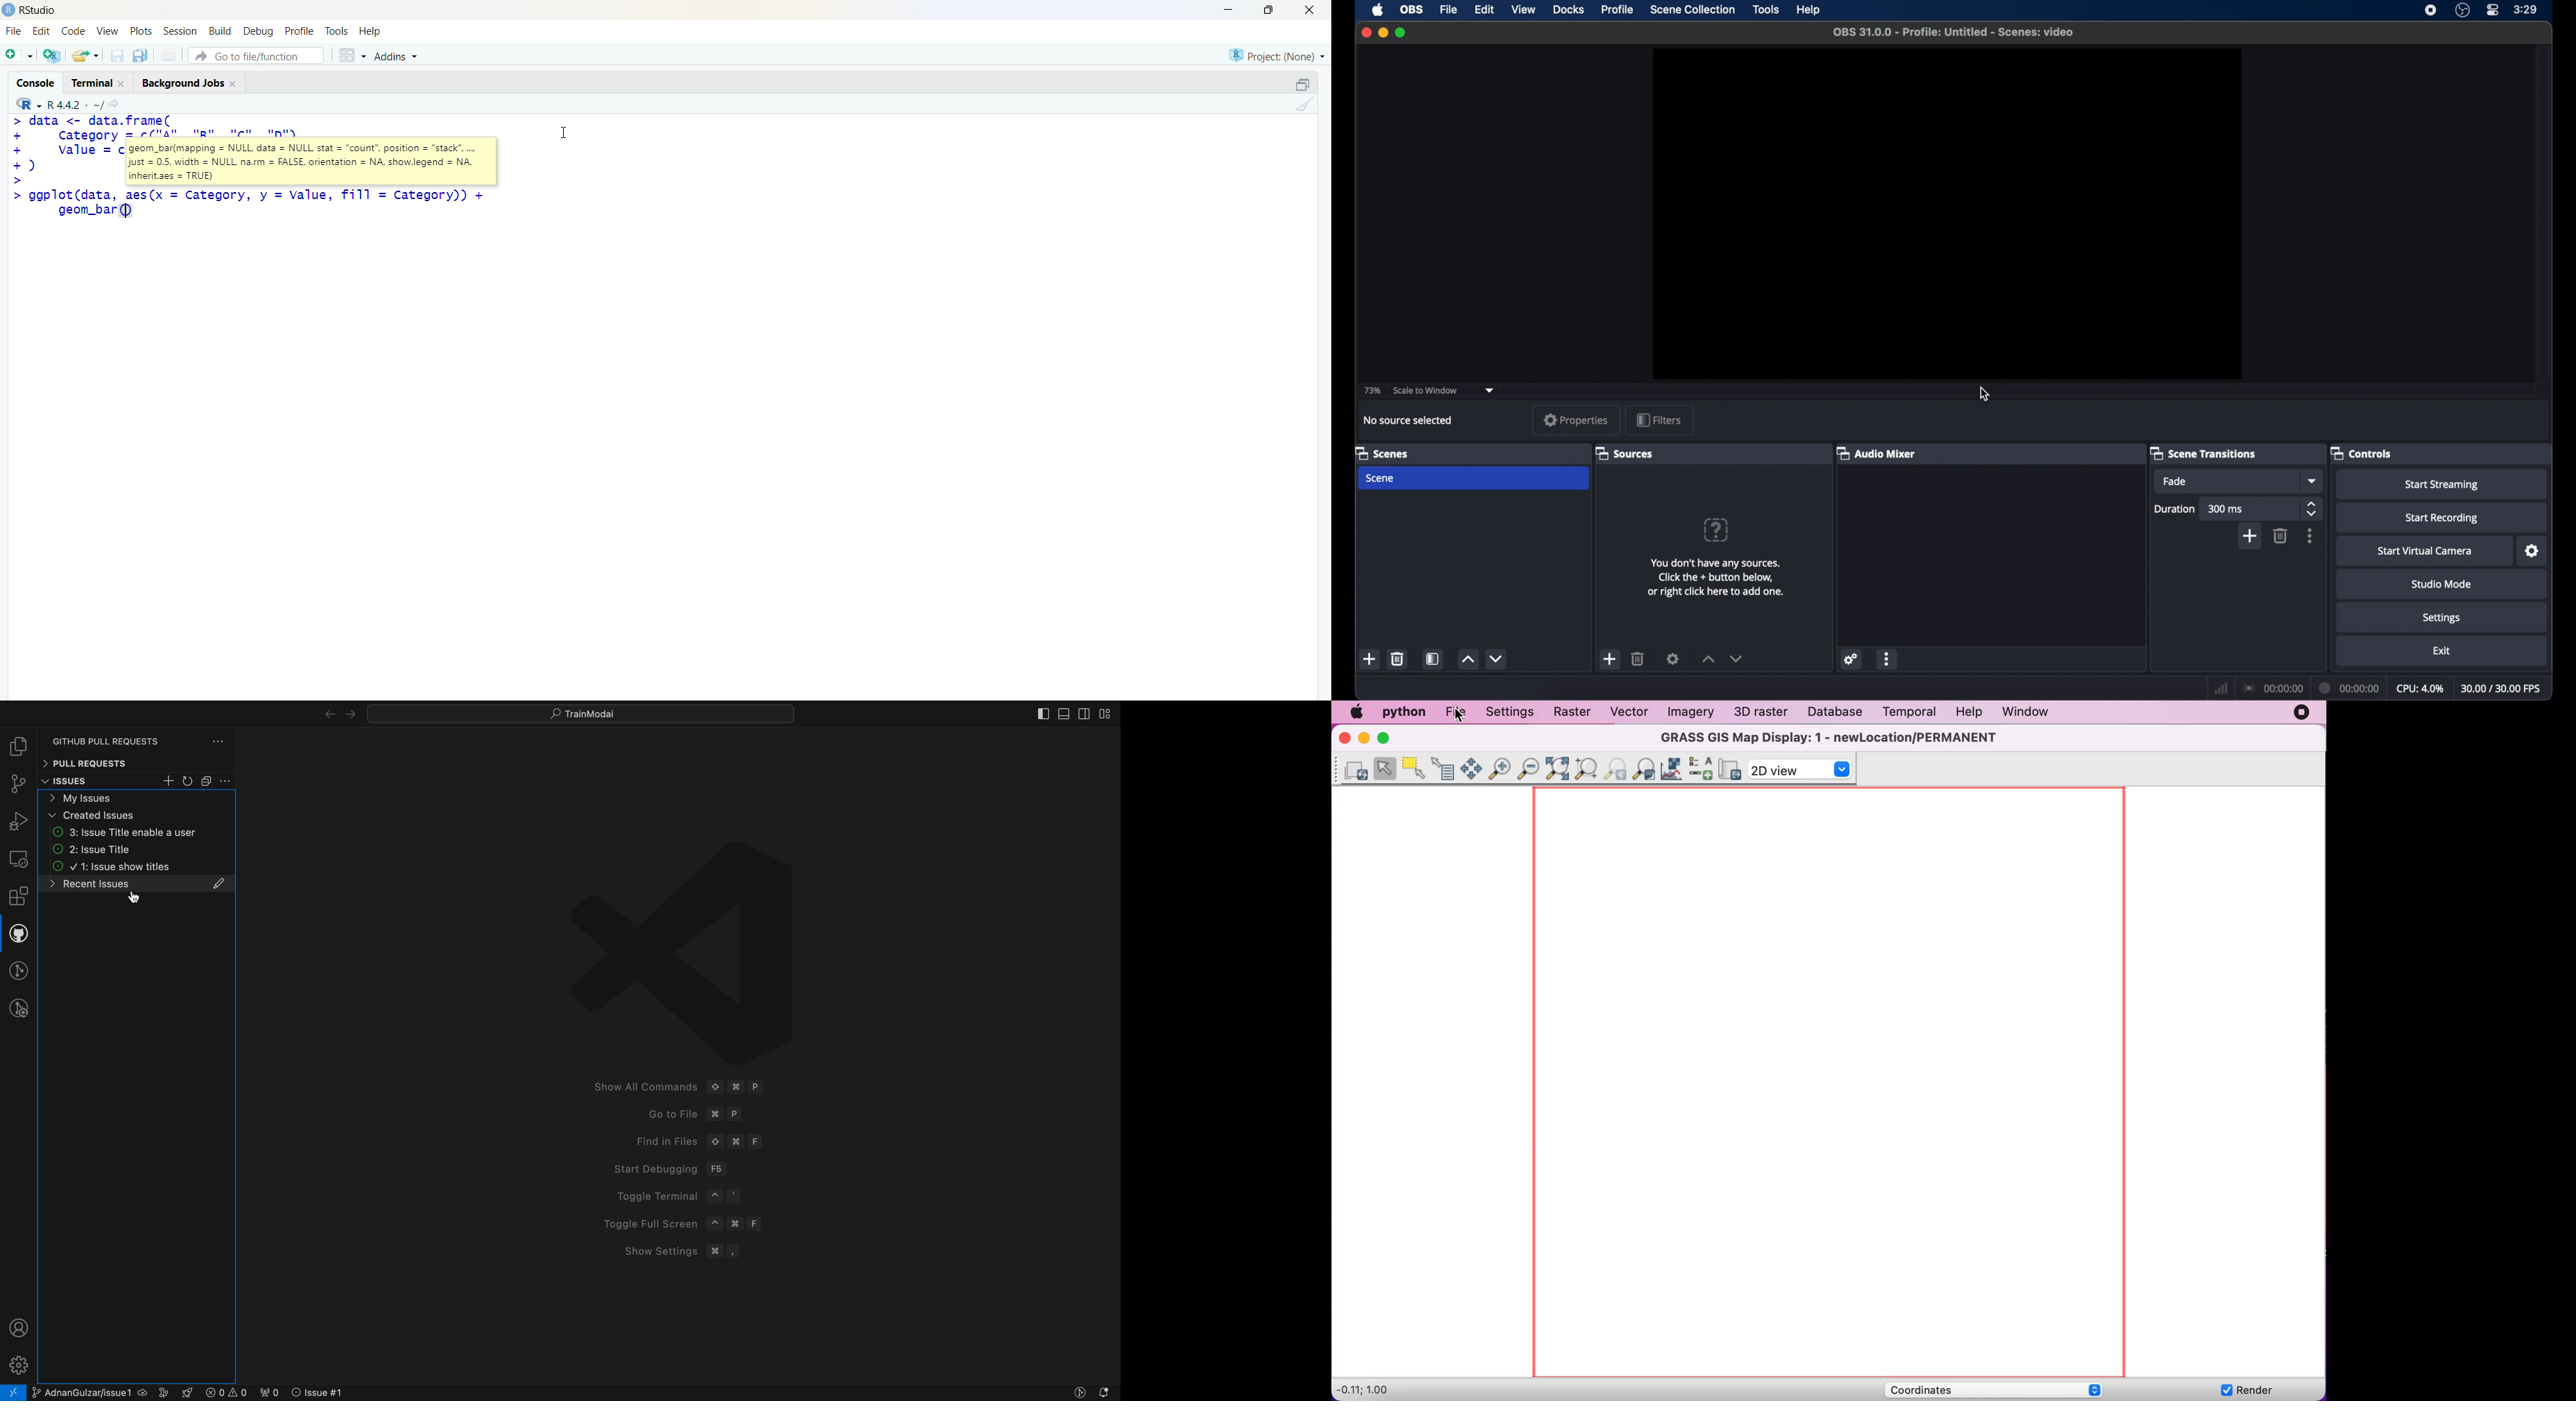 This screenshot has height=1428, width=2576. What do you see at coordinates (338, 31) in the screenshot?
I see `tools` at bounding box center [338, 31].